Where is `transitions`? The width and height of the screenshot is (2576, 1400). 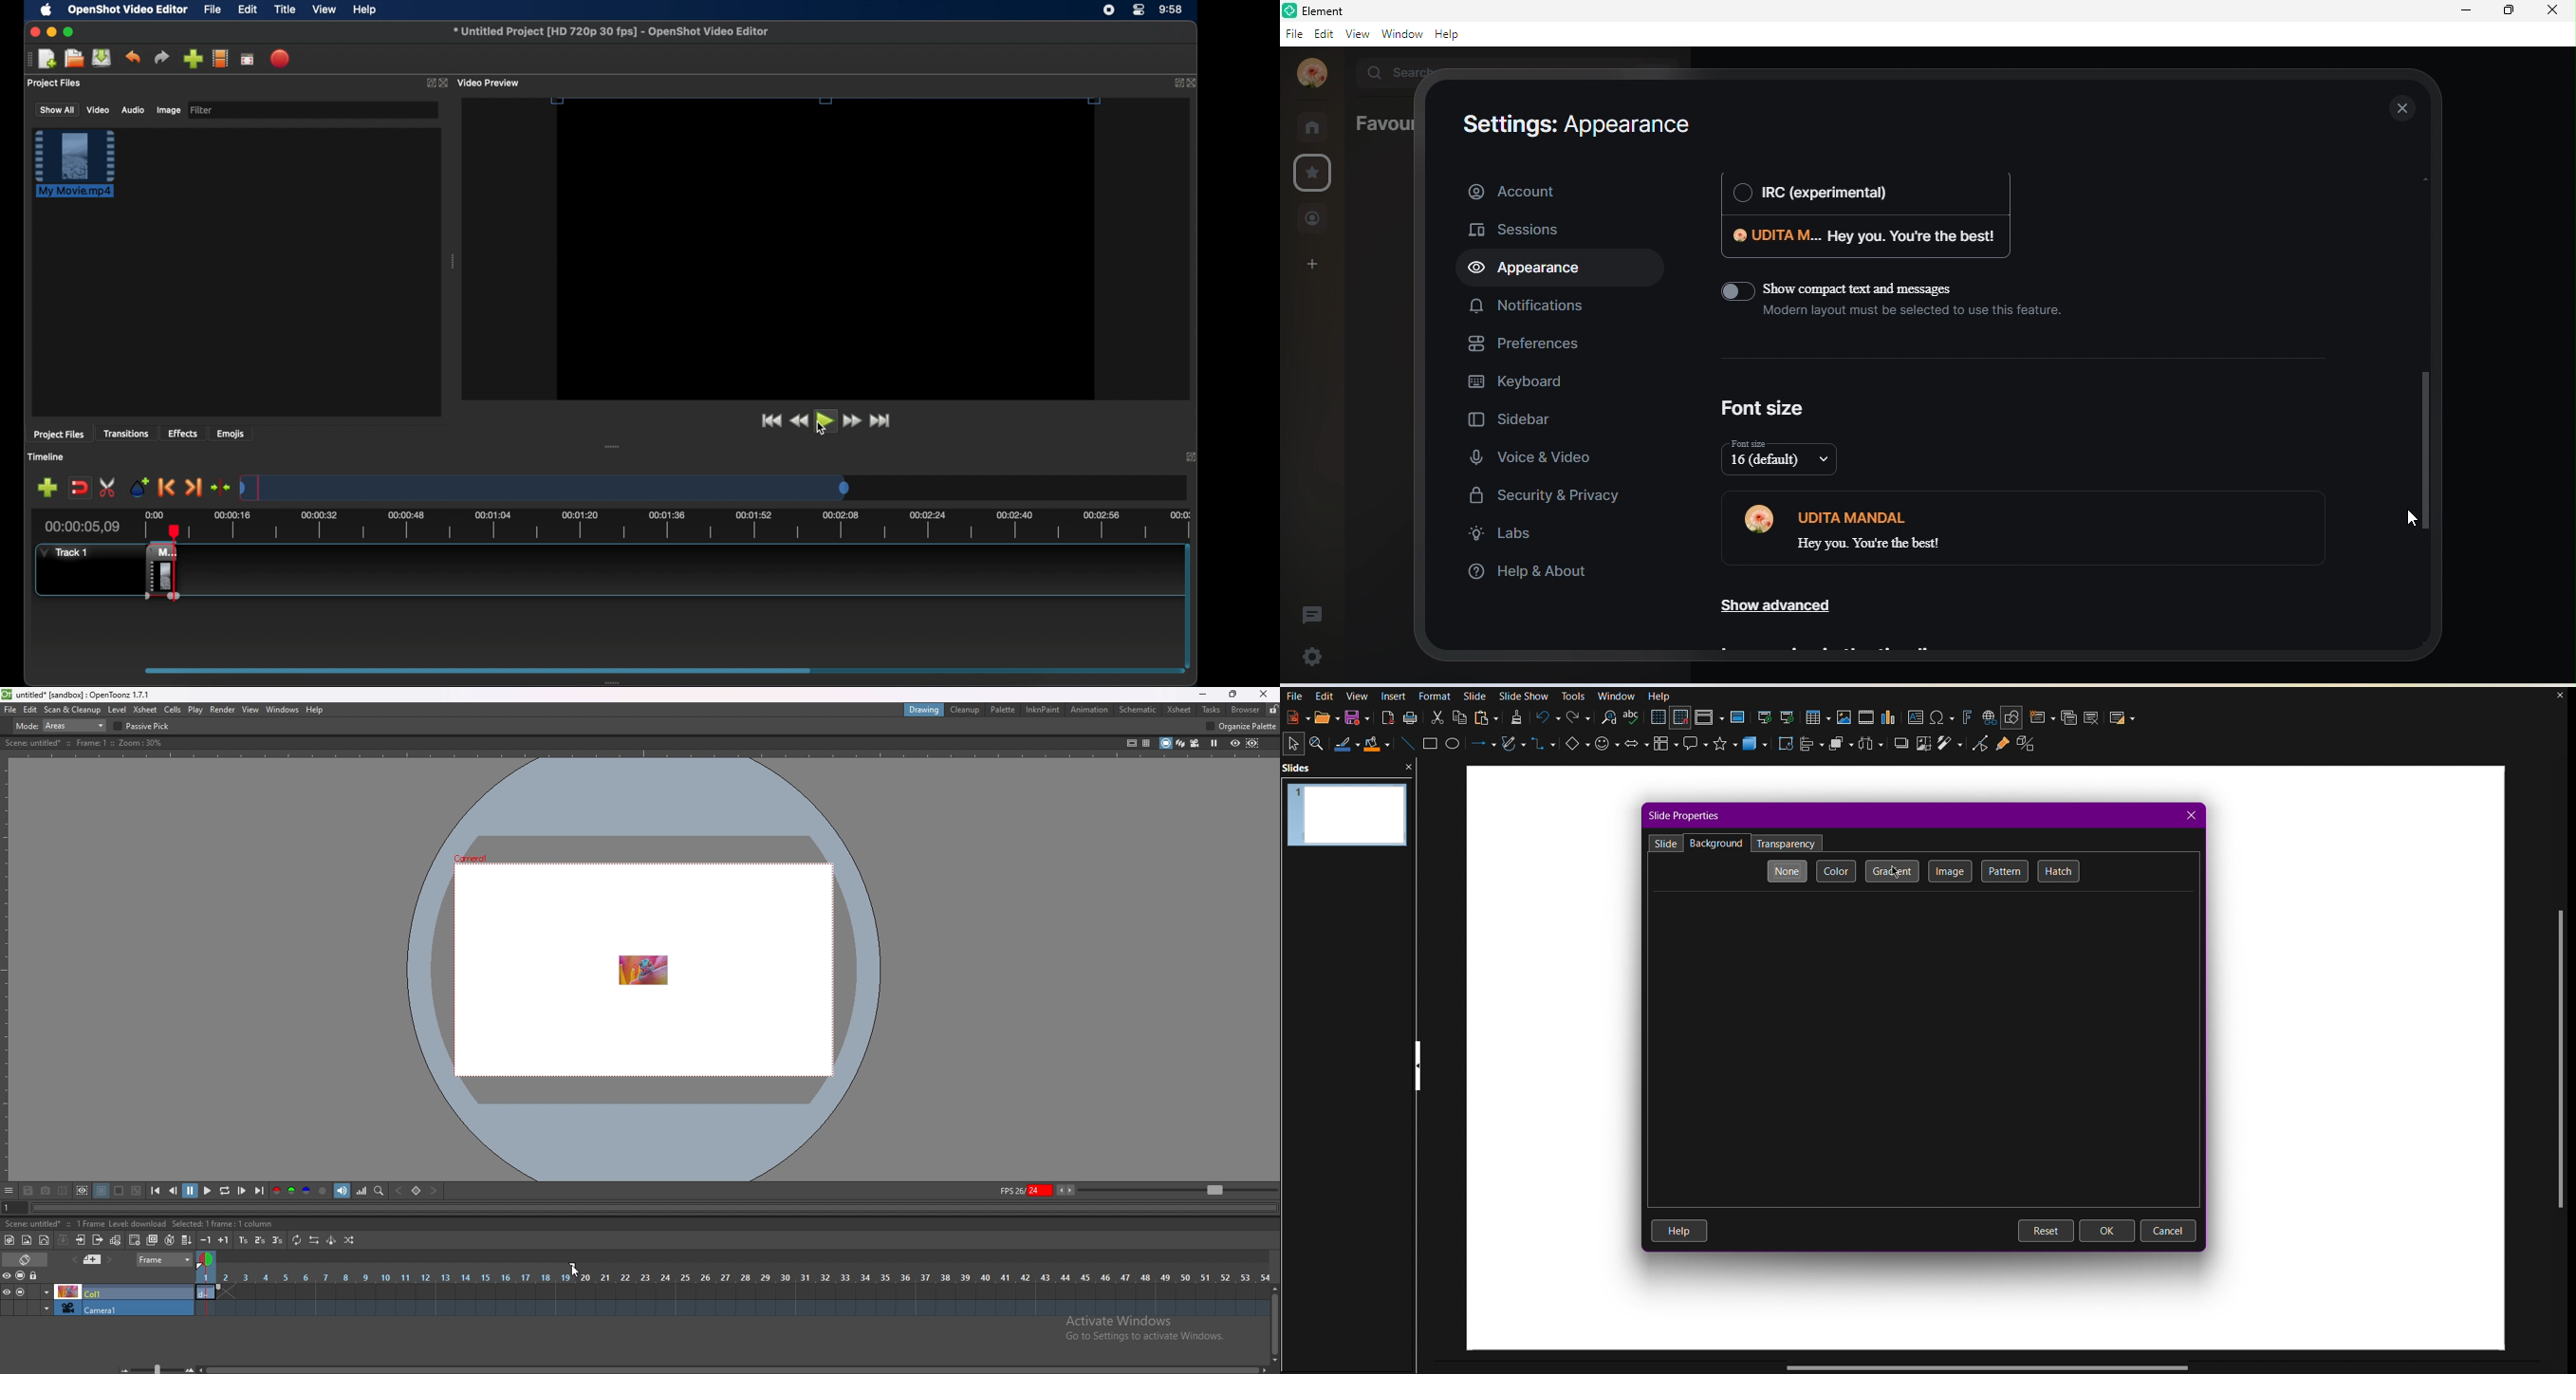
transitions is located at coordinates (126, 433).